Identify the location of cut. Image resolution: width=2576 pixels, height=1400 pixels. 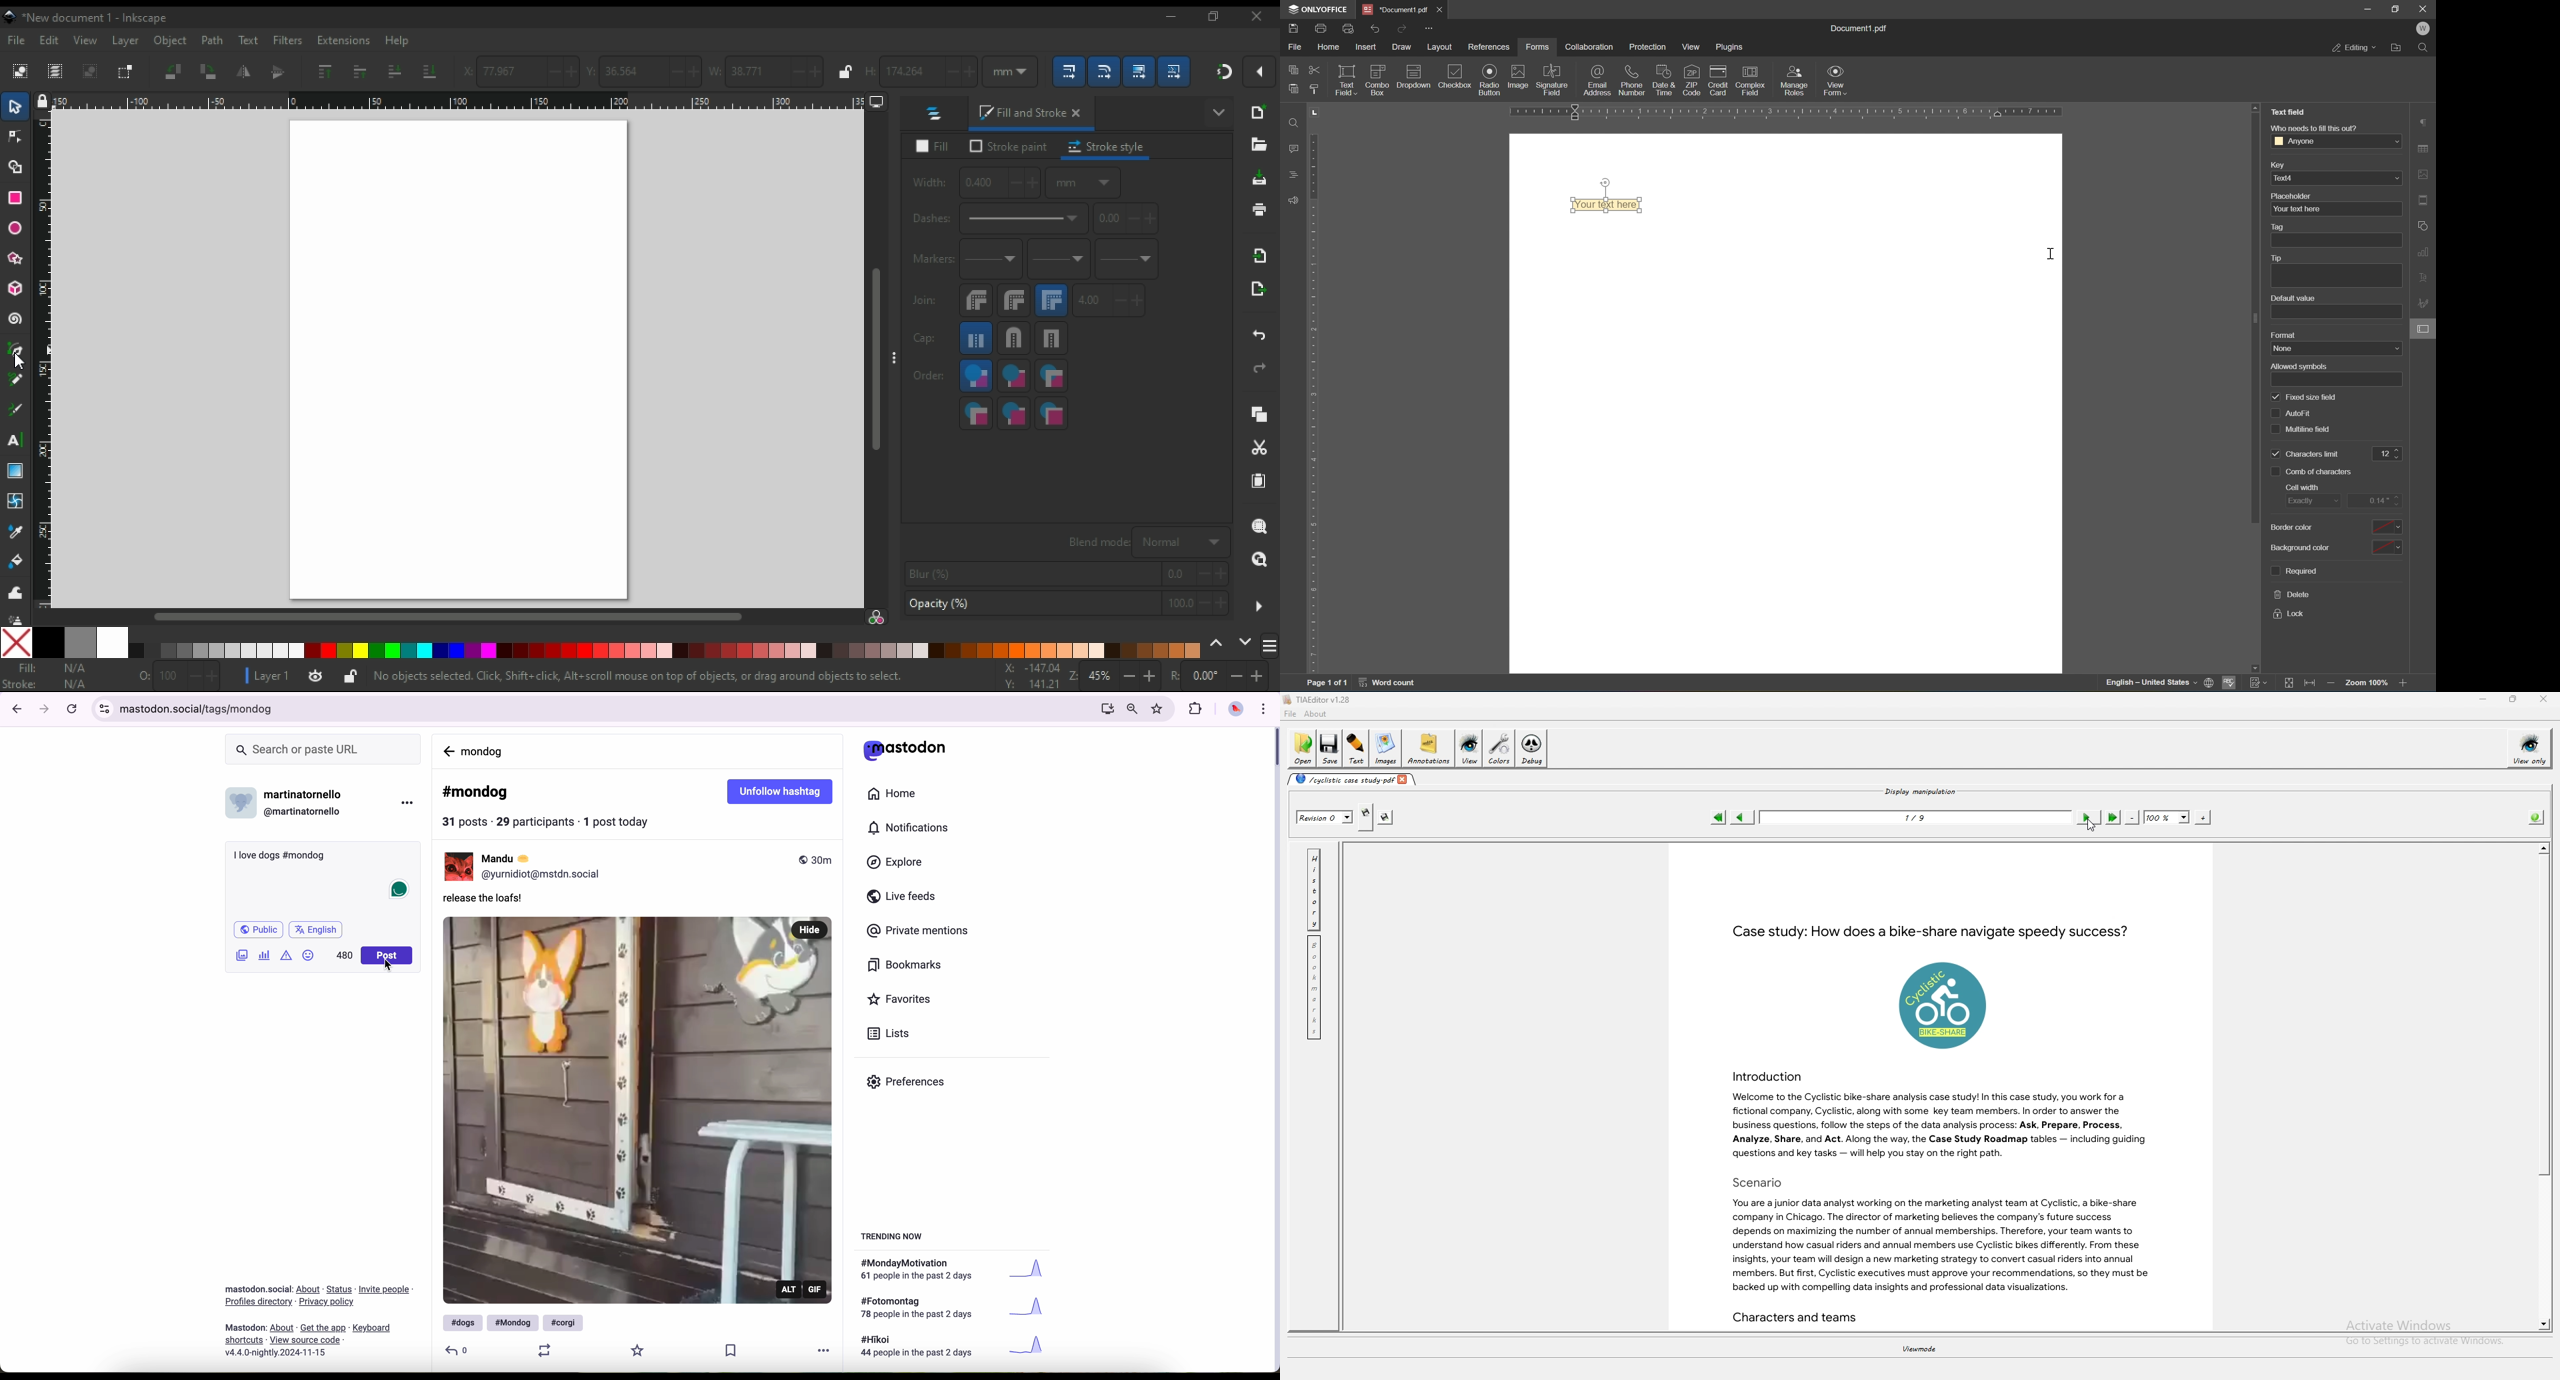
(1260, 448).